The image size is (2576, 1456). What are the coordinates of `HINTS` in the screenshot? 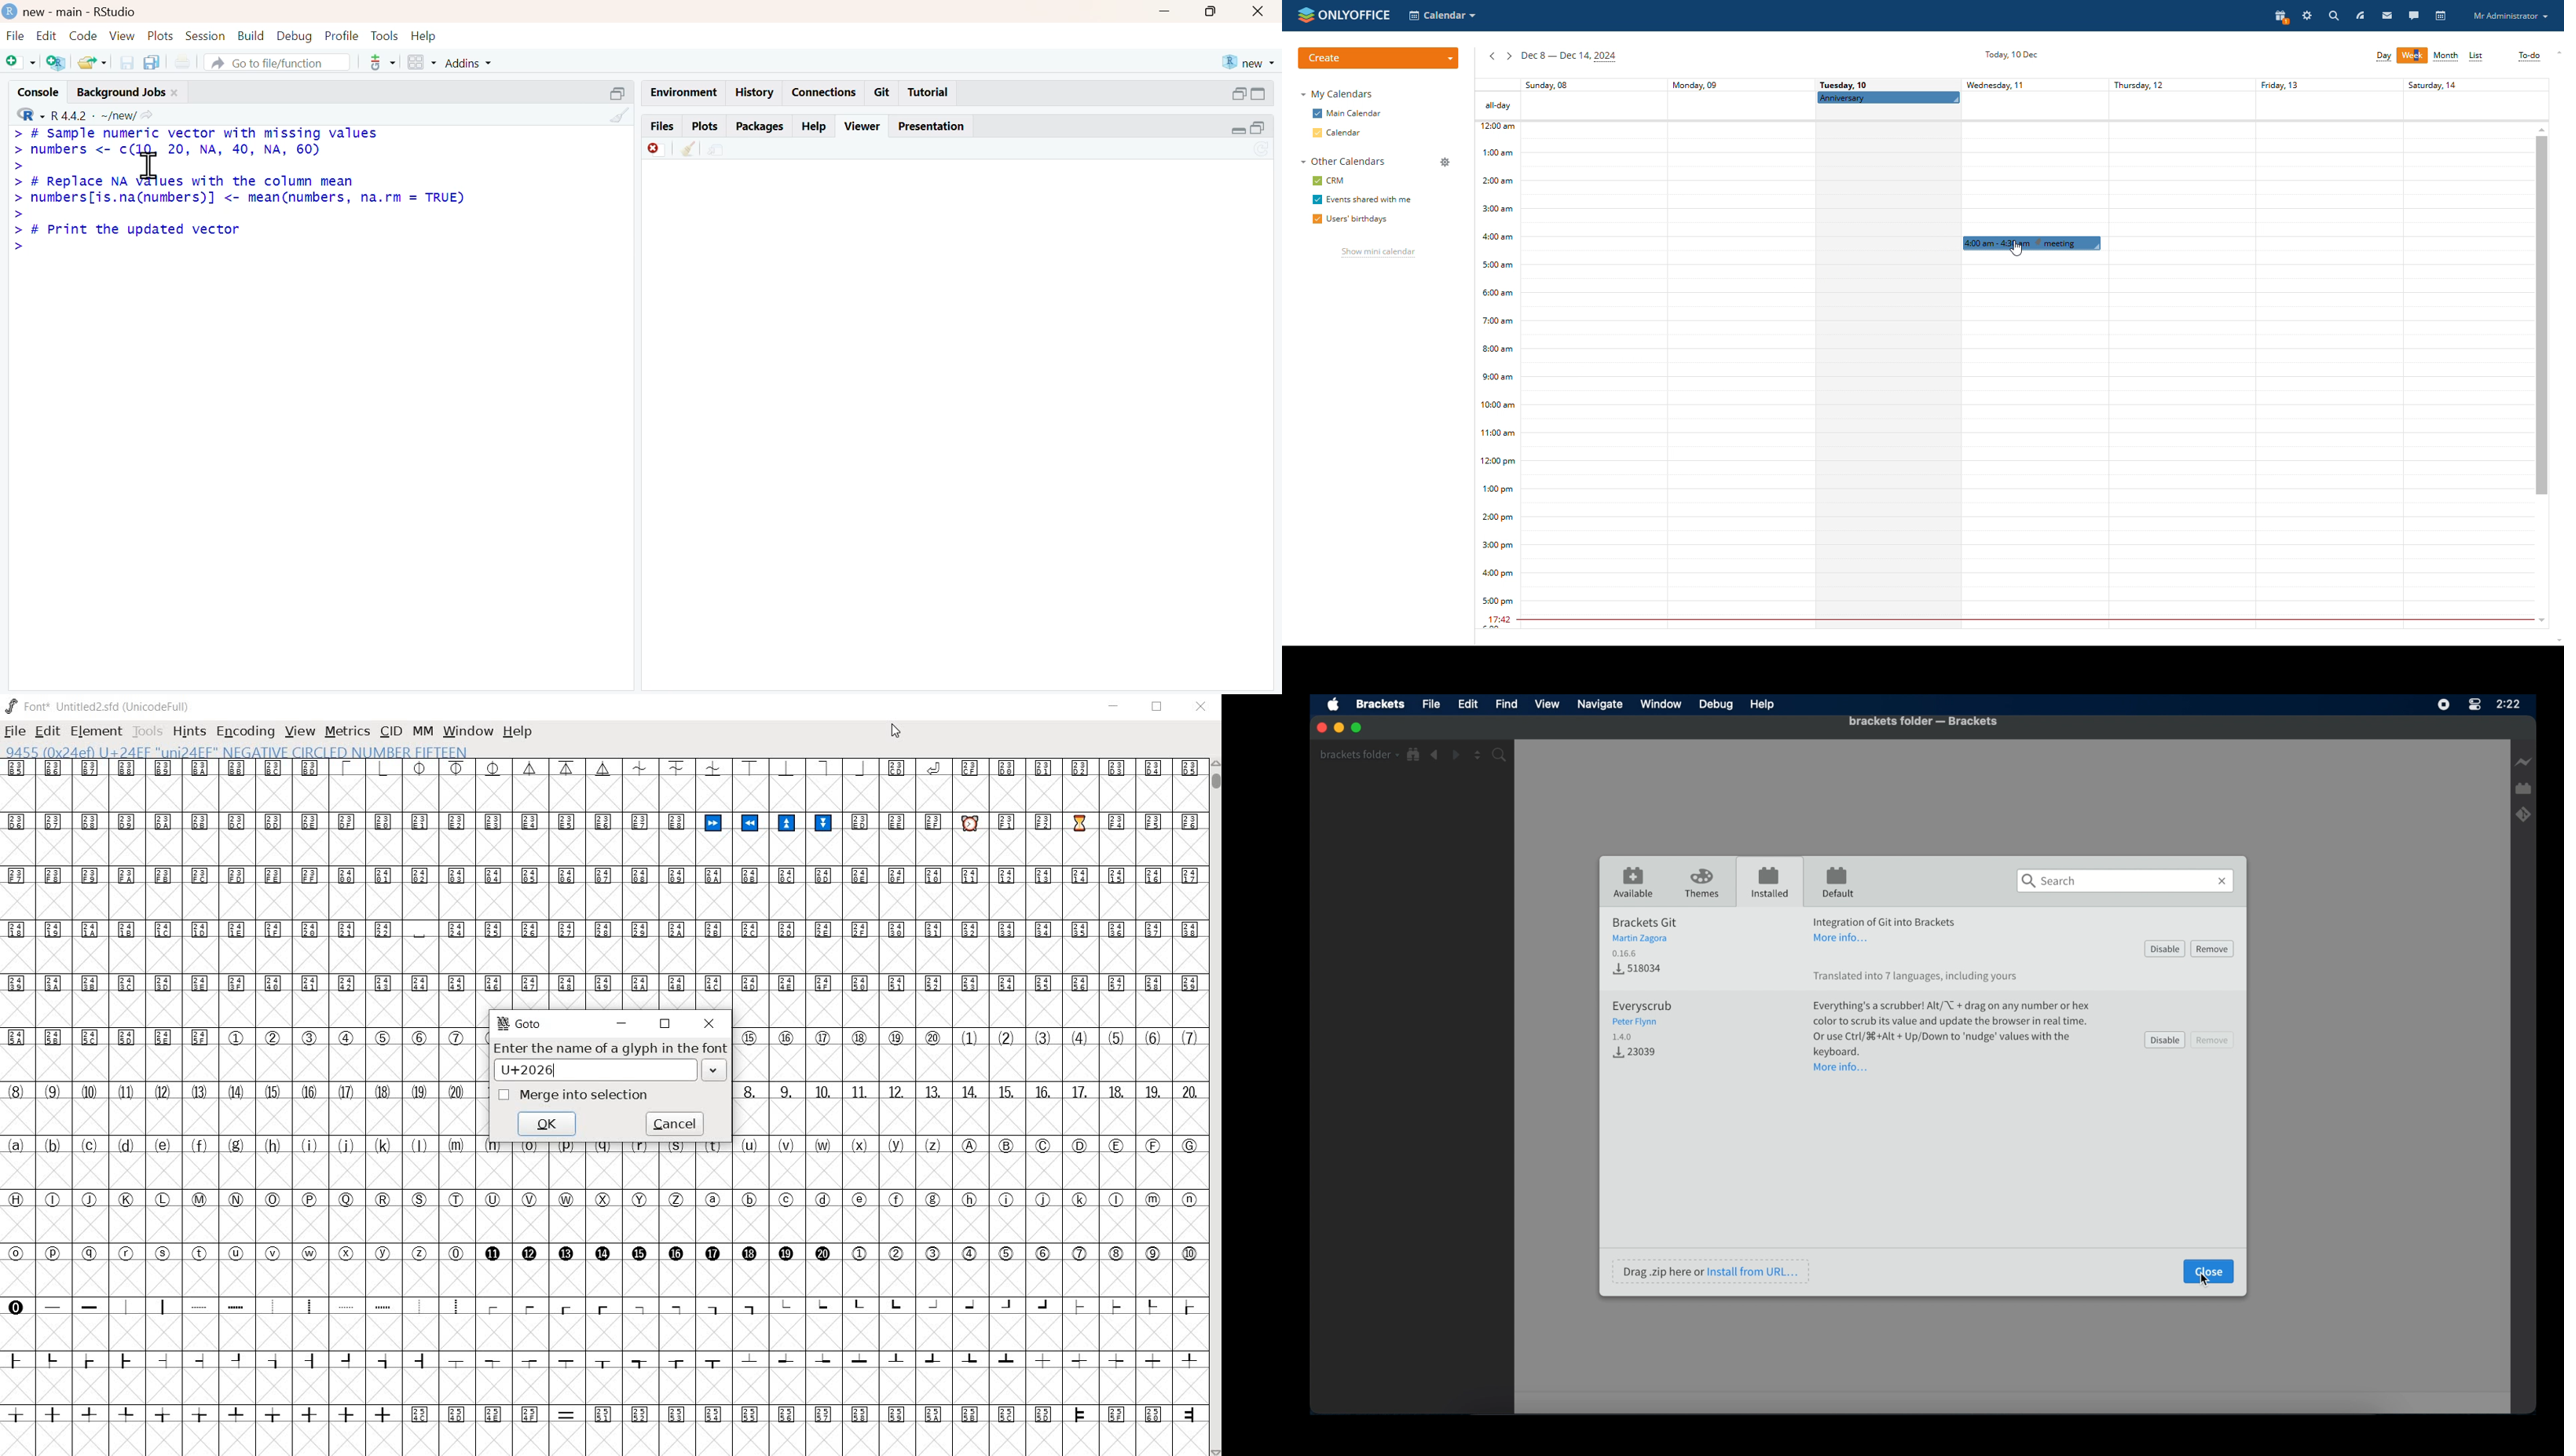 It's located at (188, 733).